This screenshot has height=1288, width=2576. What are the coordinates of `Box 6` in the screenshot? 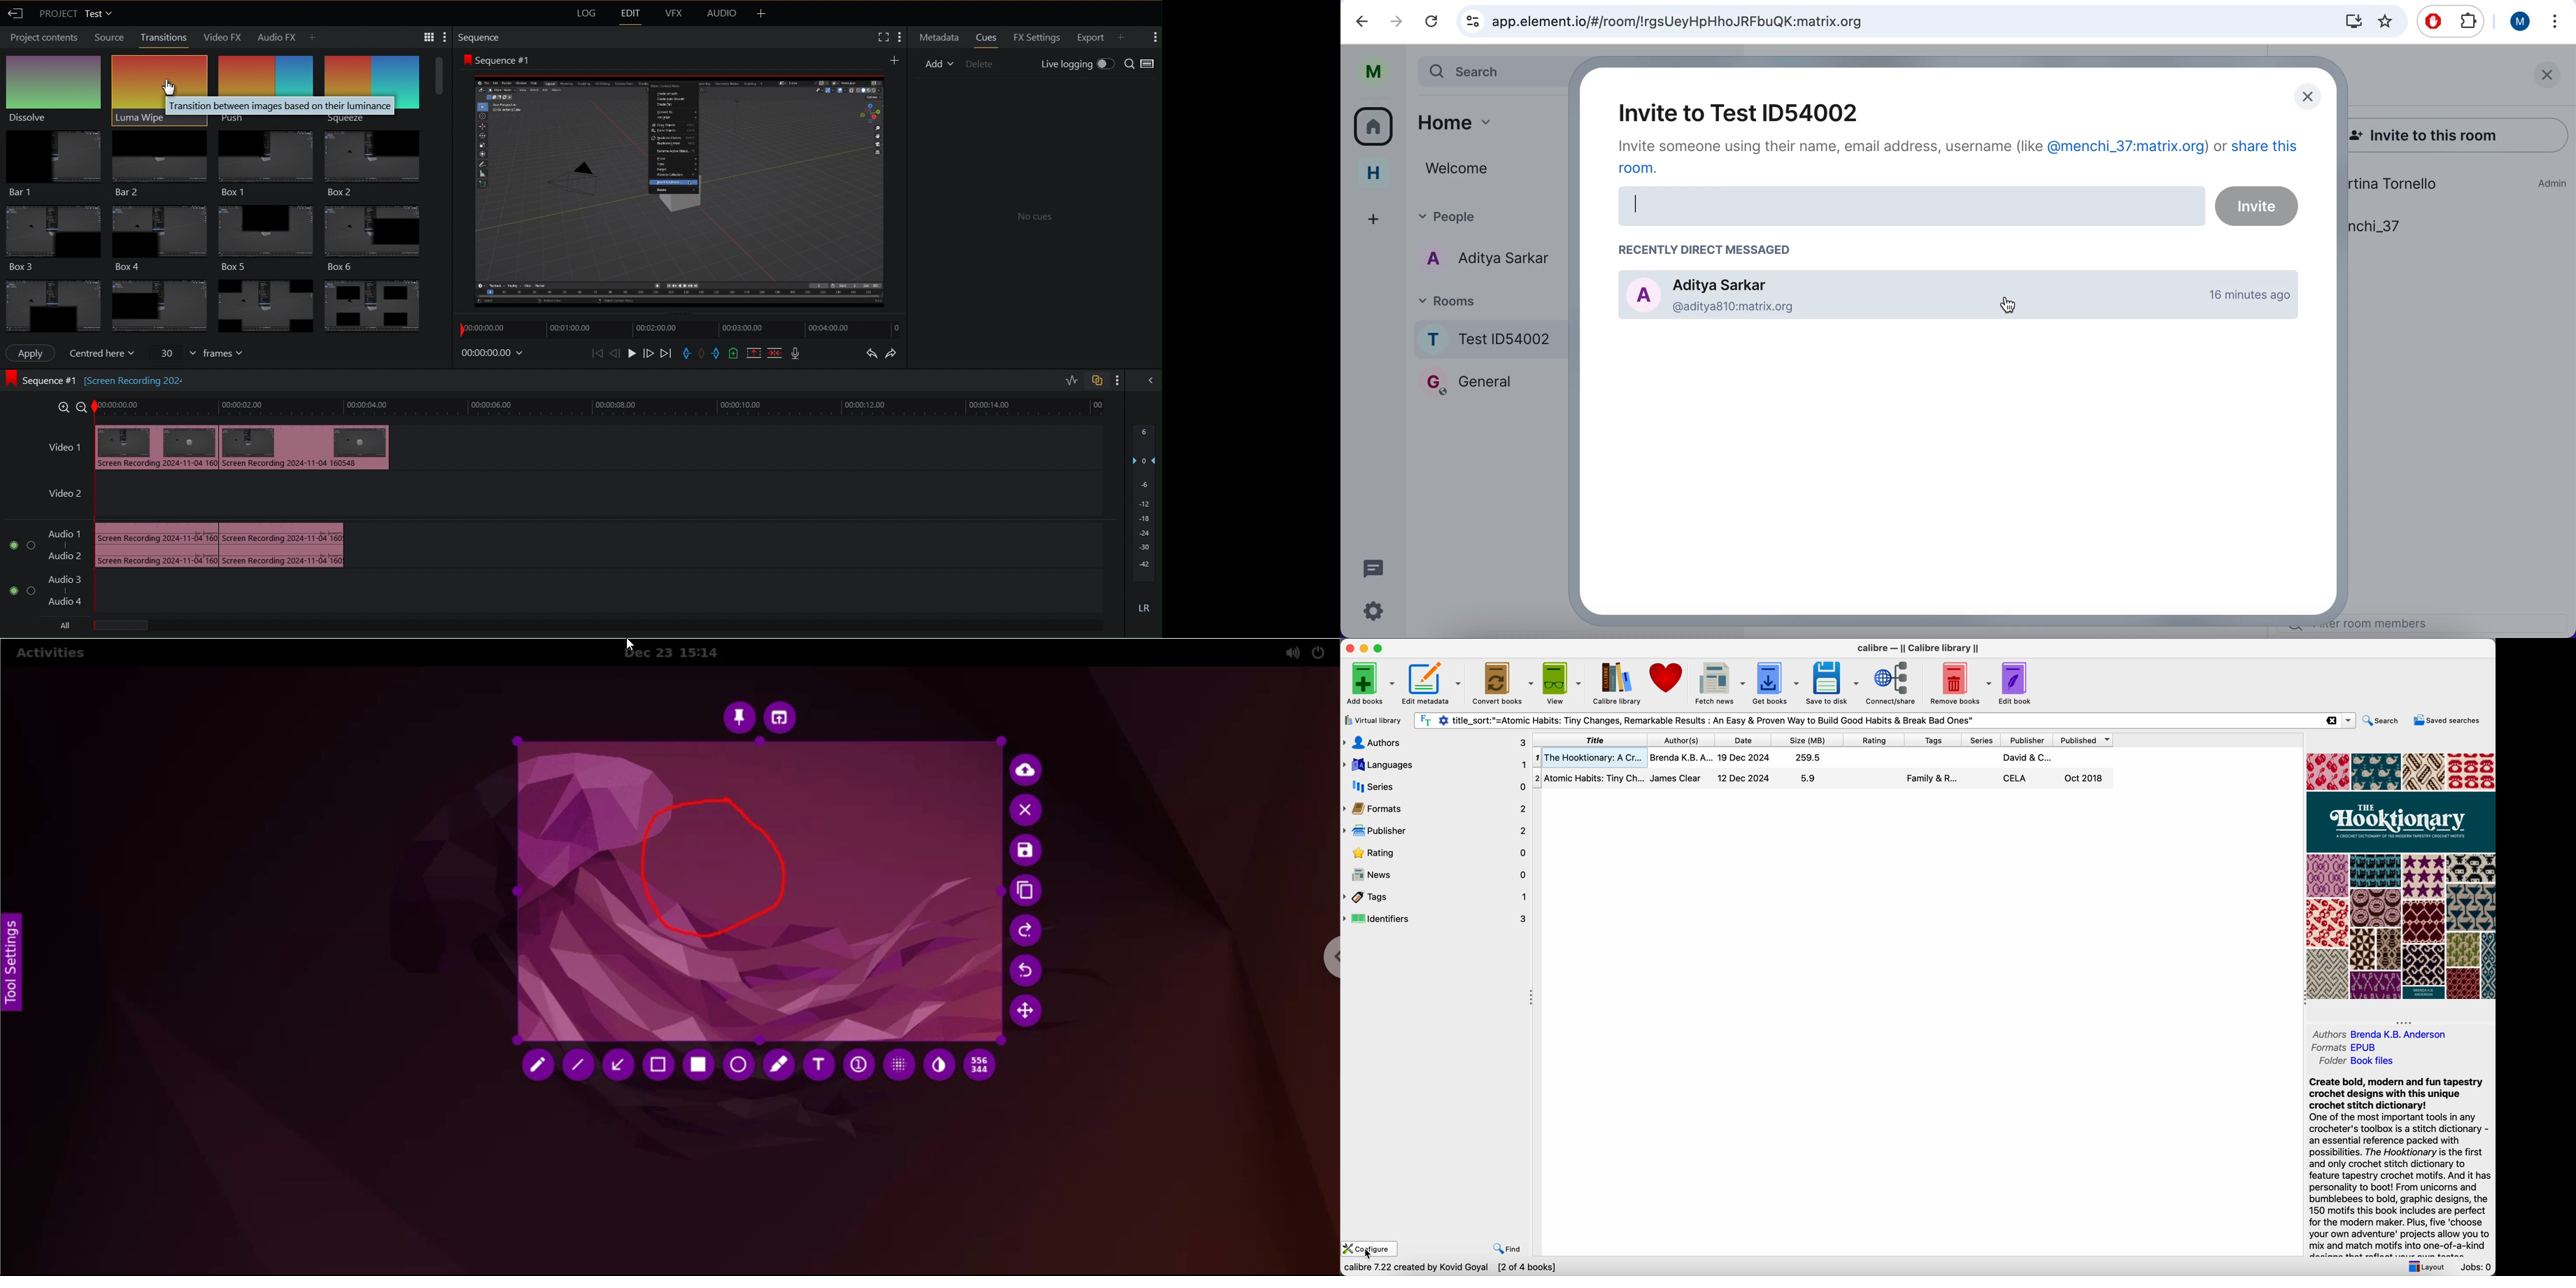 It's located at (381, 233).